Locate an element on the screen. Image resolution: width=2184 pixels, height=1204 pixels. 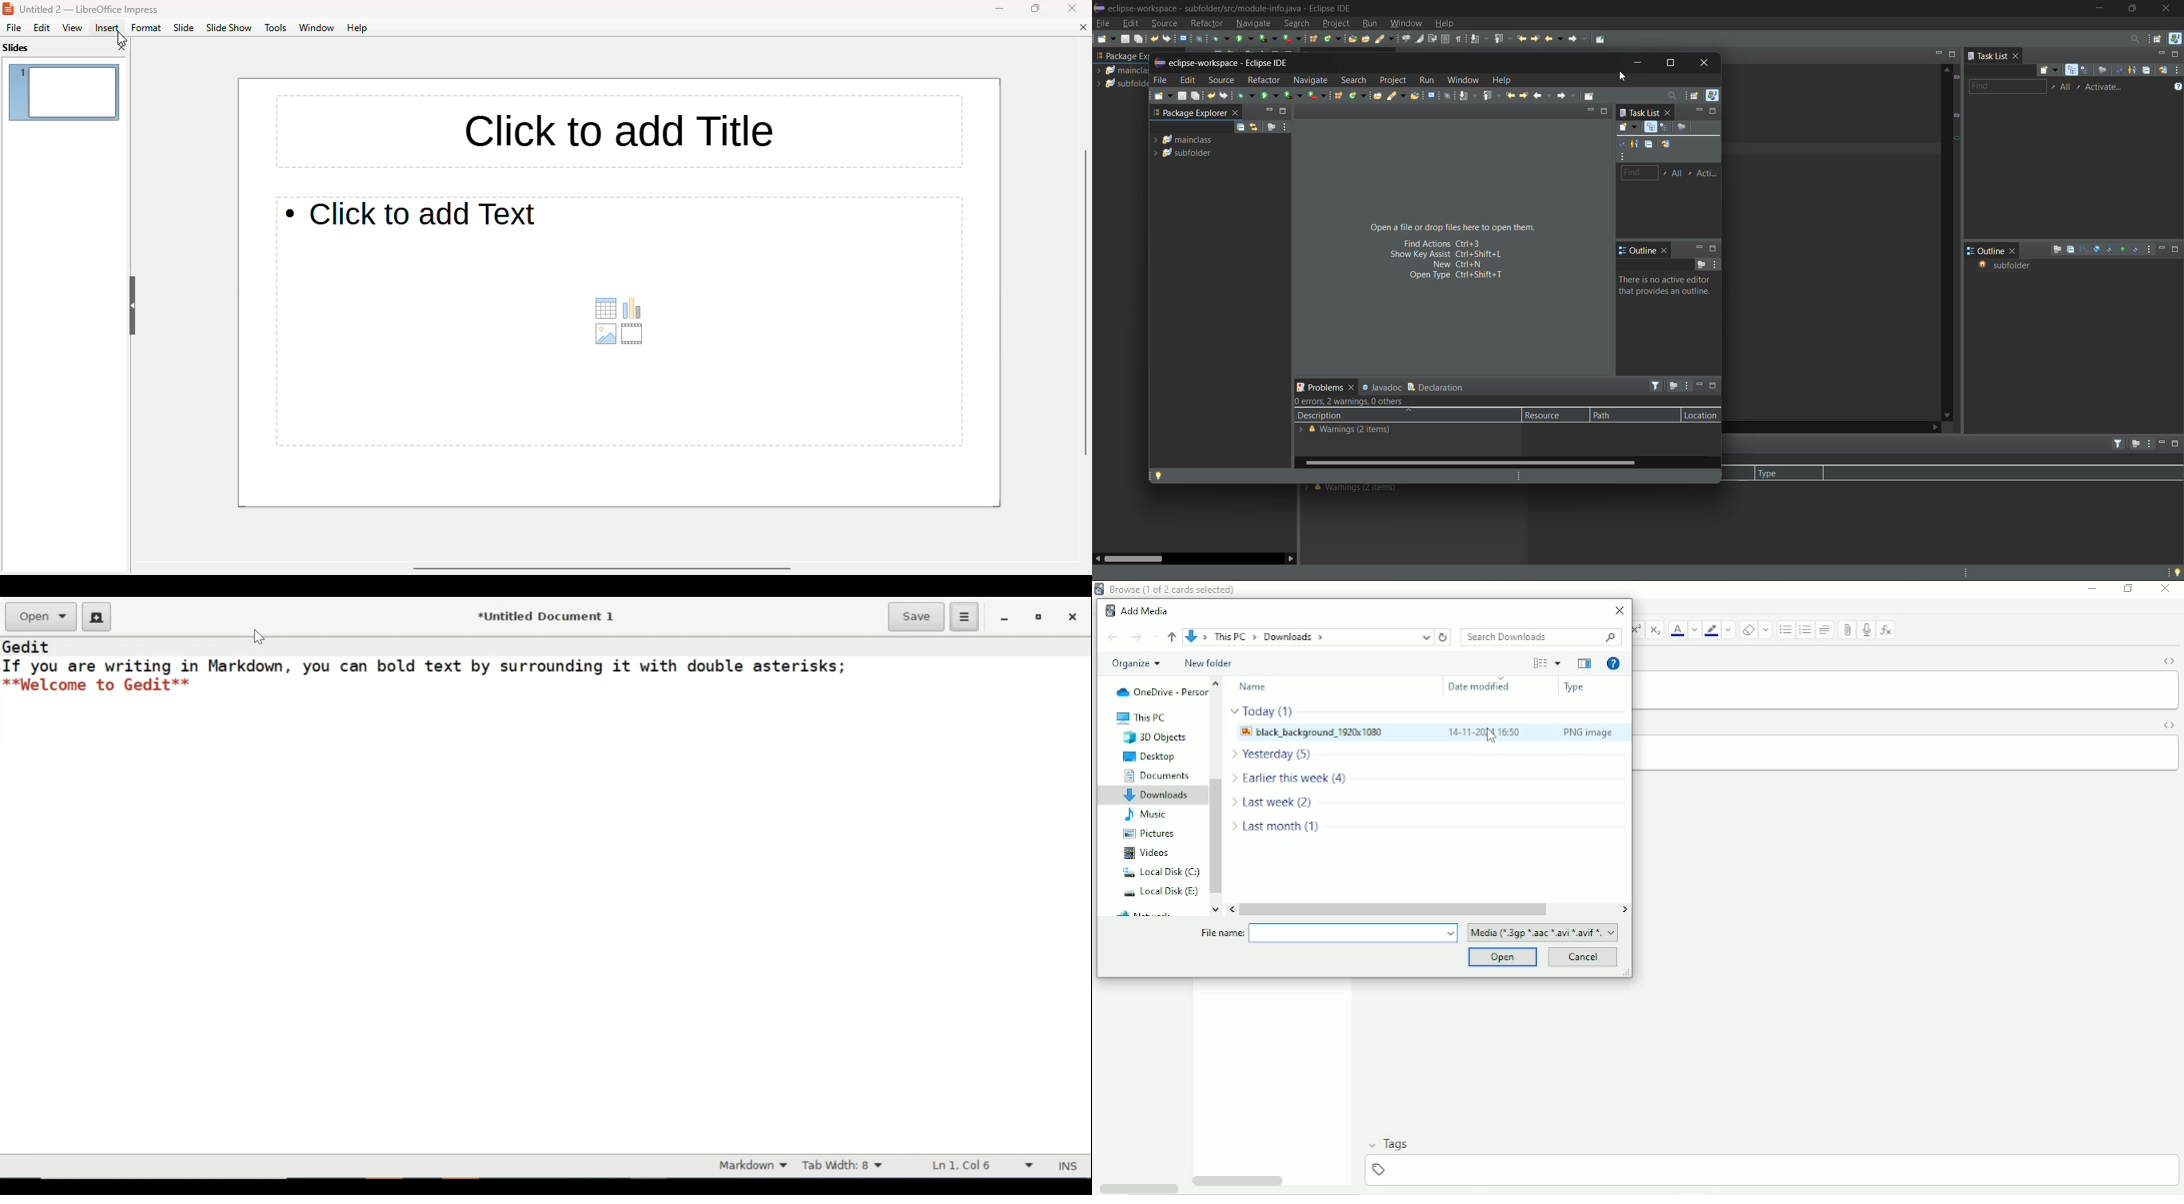
previous annotation is located at coordinates (1503, 39).